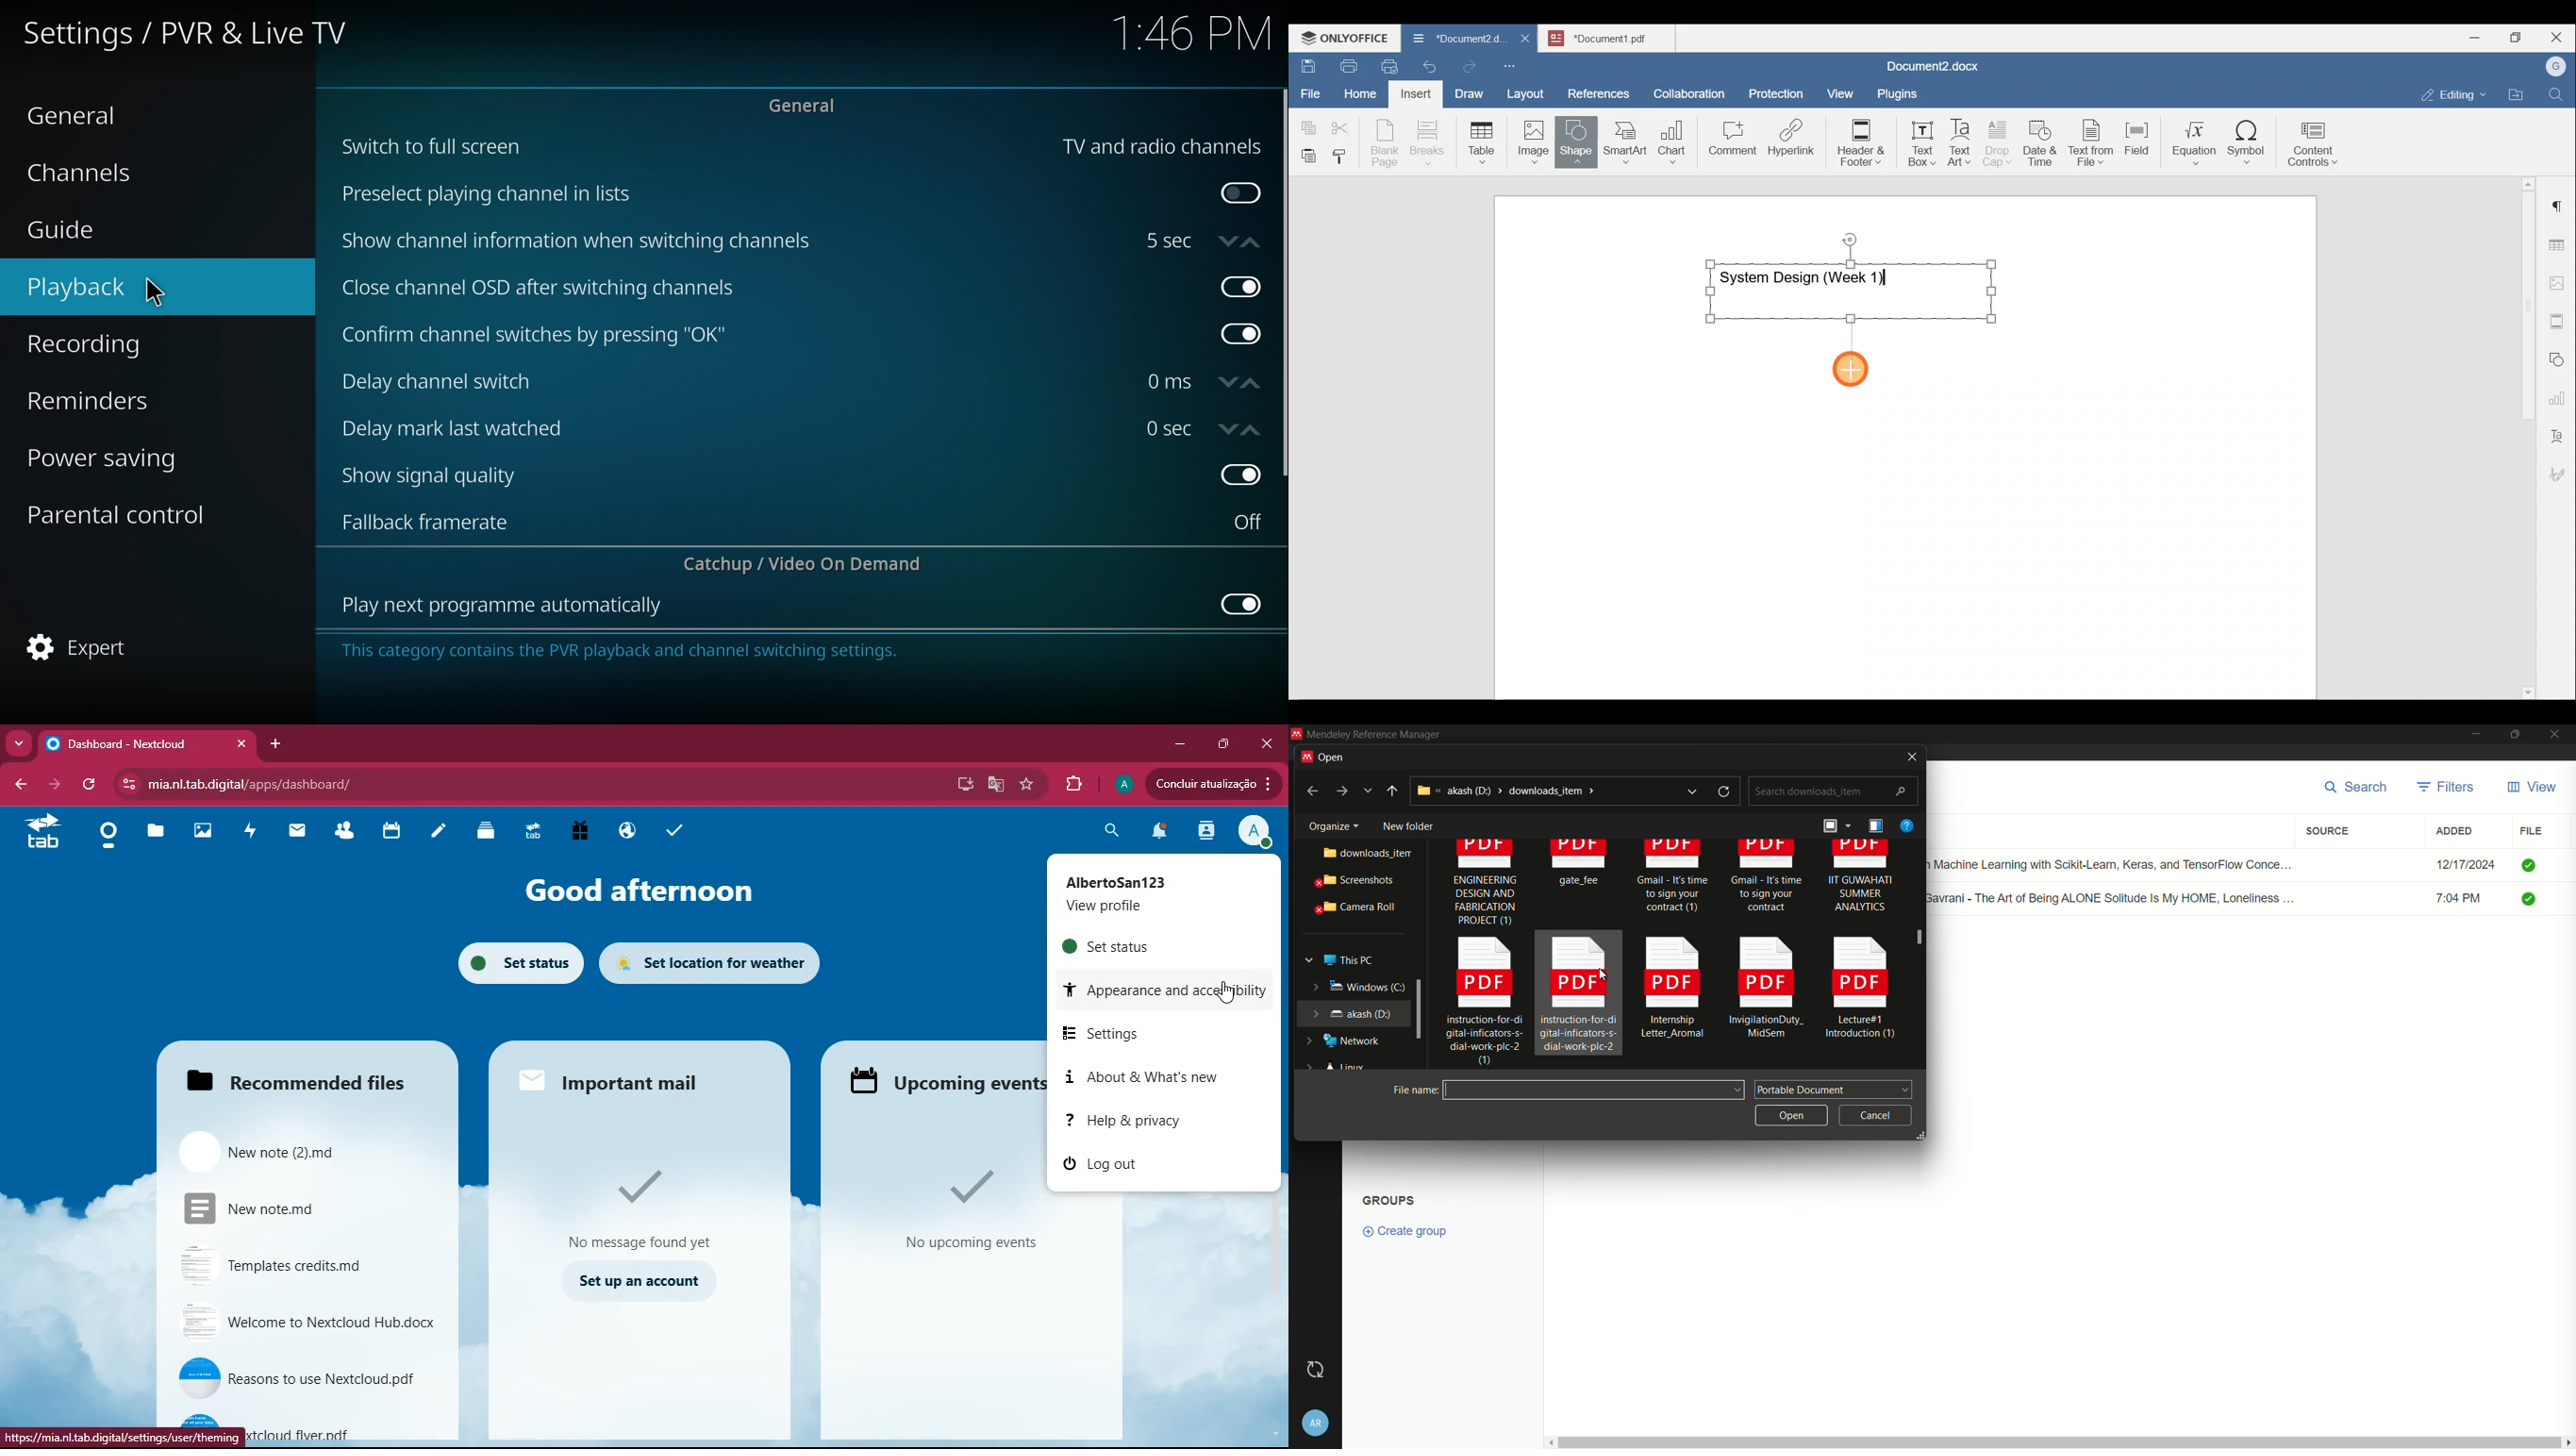  Describe the element at coordinates (1148, 1074) in the screenshot. I see `about & what's new` at that location.